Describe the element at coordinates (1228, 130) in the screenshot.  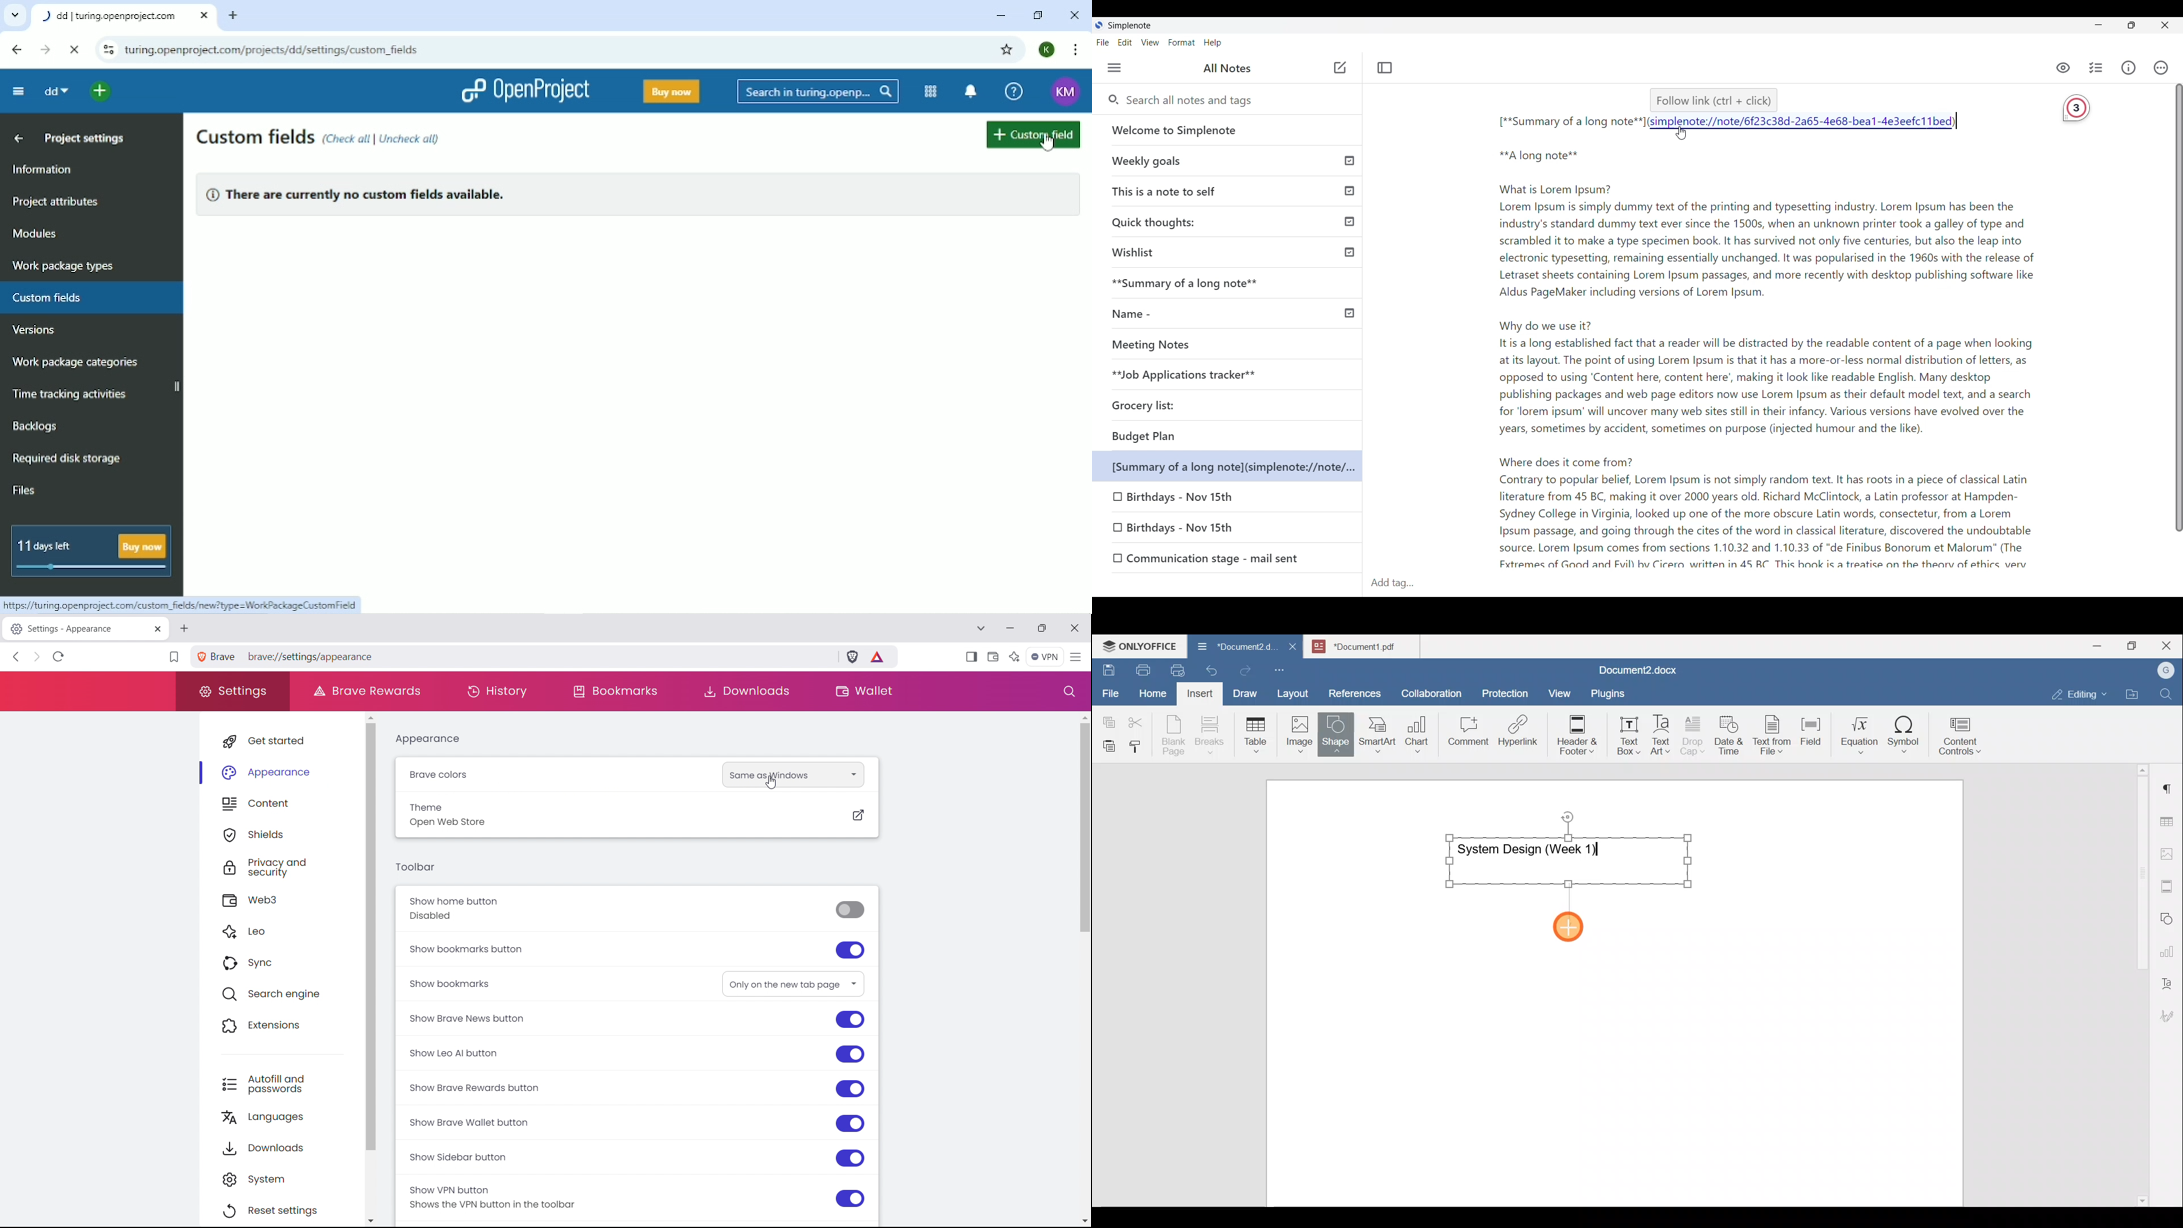
I see `Welcome to Simplenote` at that location.